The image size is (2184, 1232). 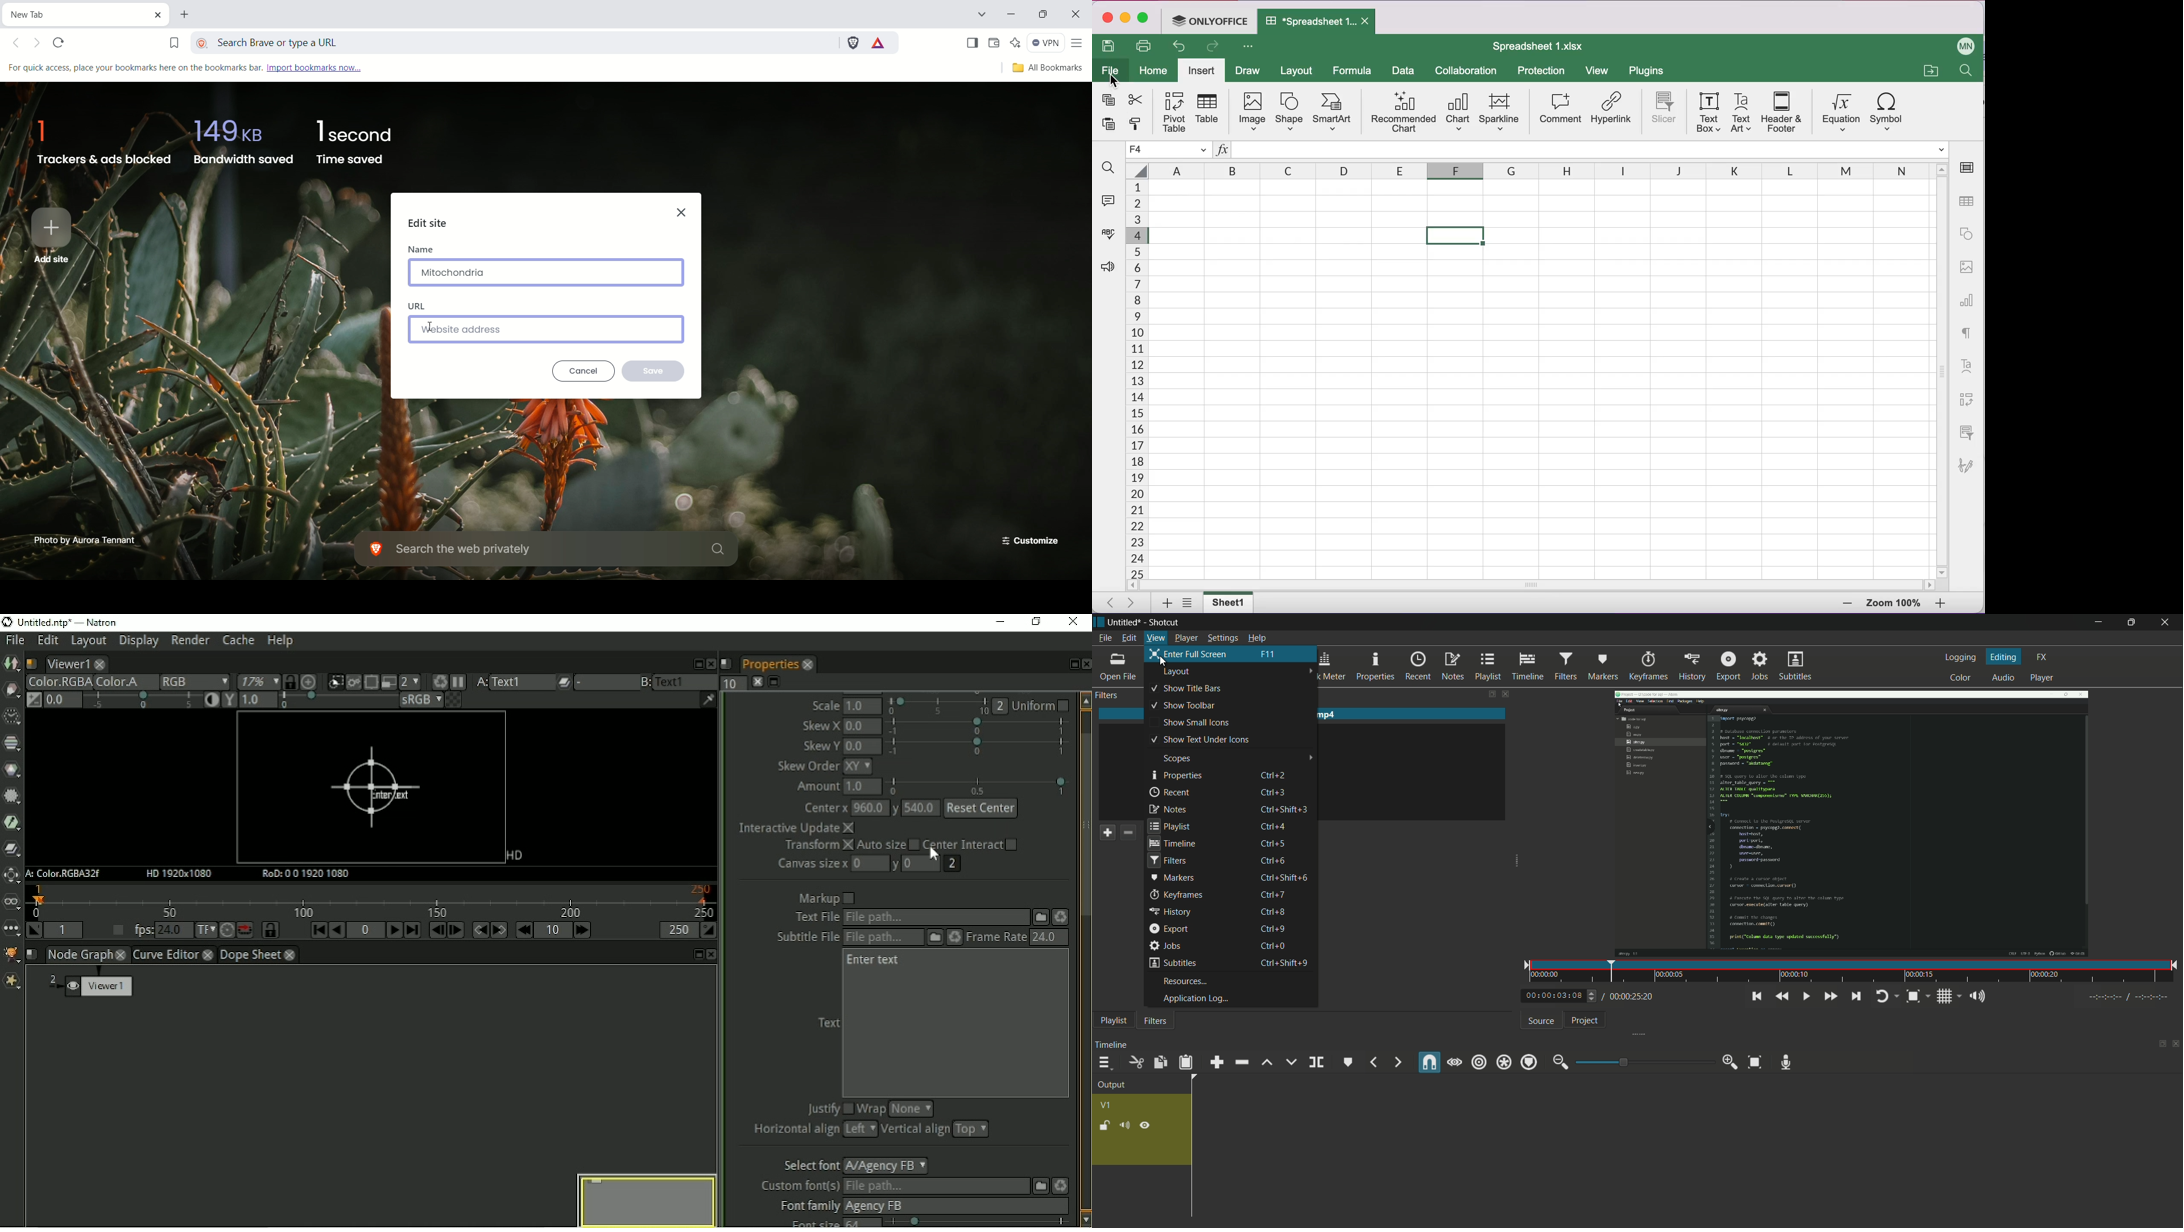 What do you see at coordinates (1106, 603) in the screenshot?
I see `previous sheet` at bounding box center [1106, 603].